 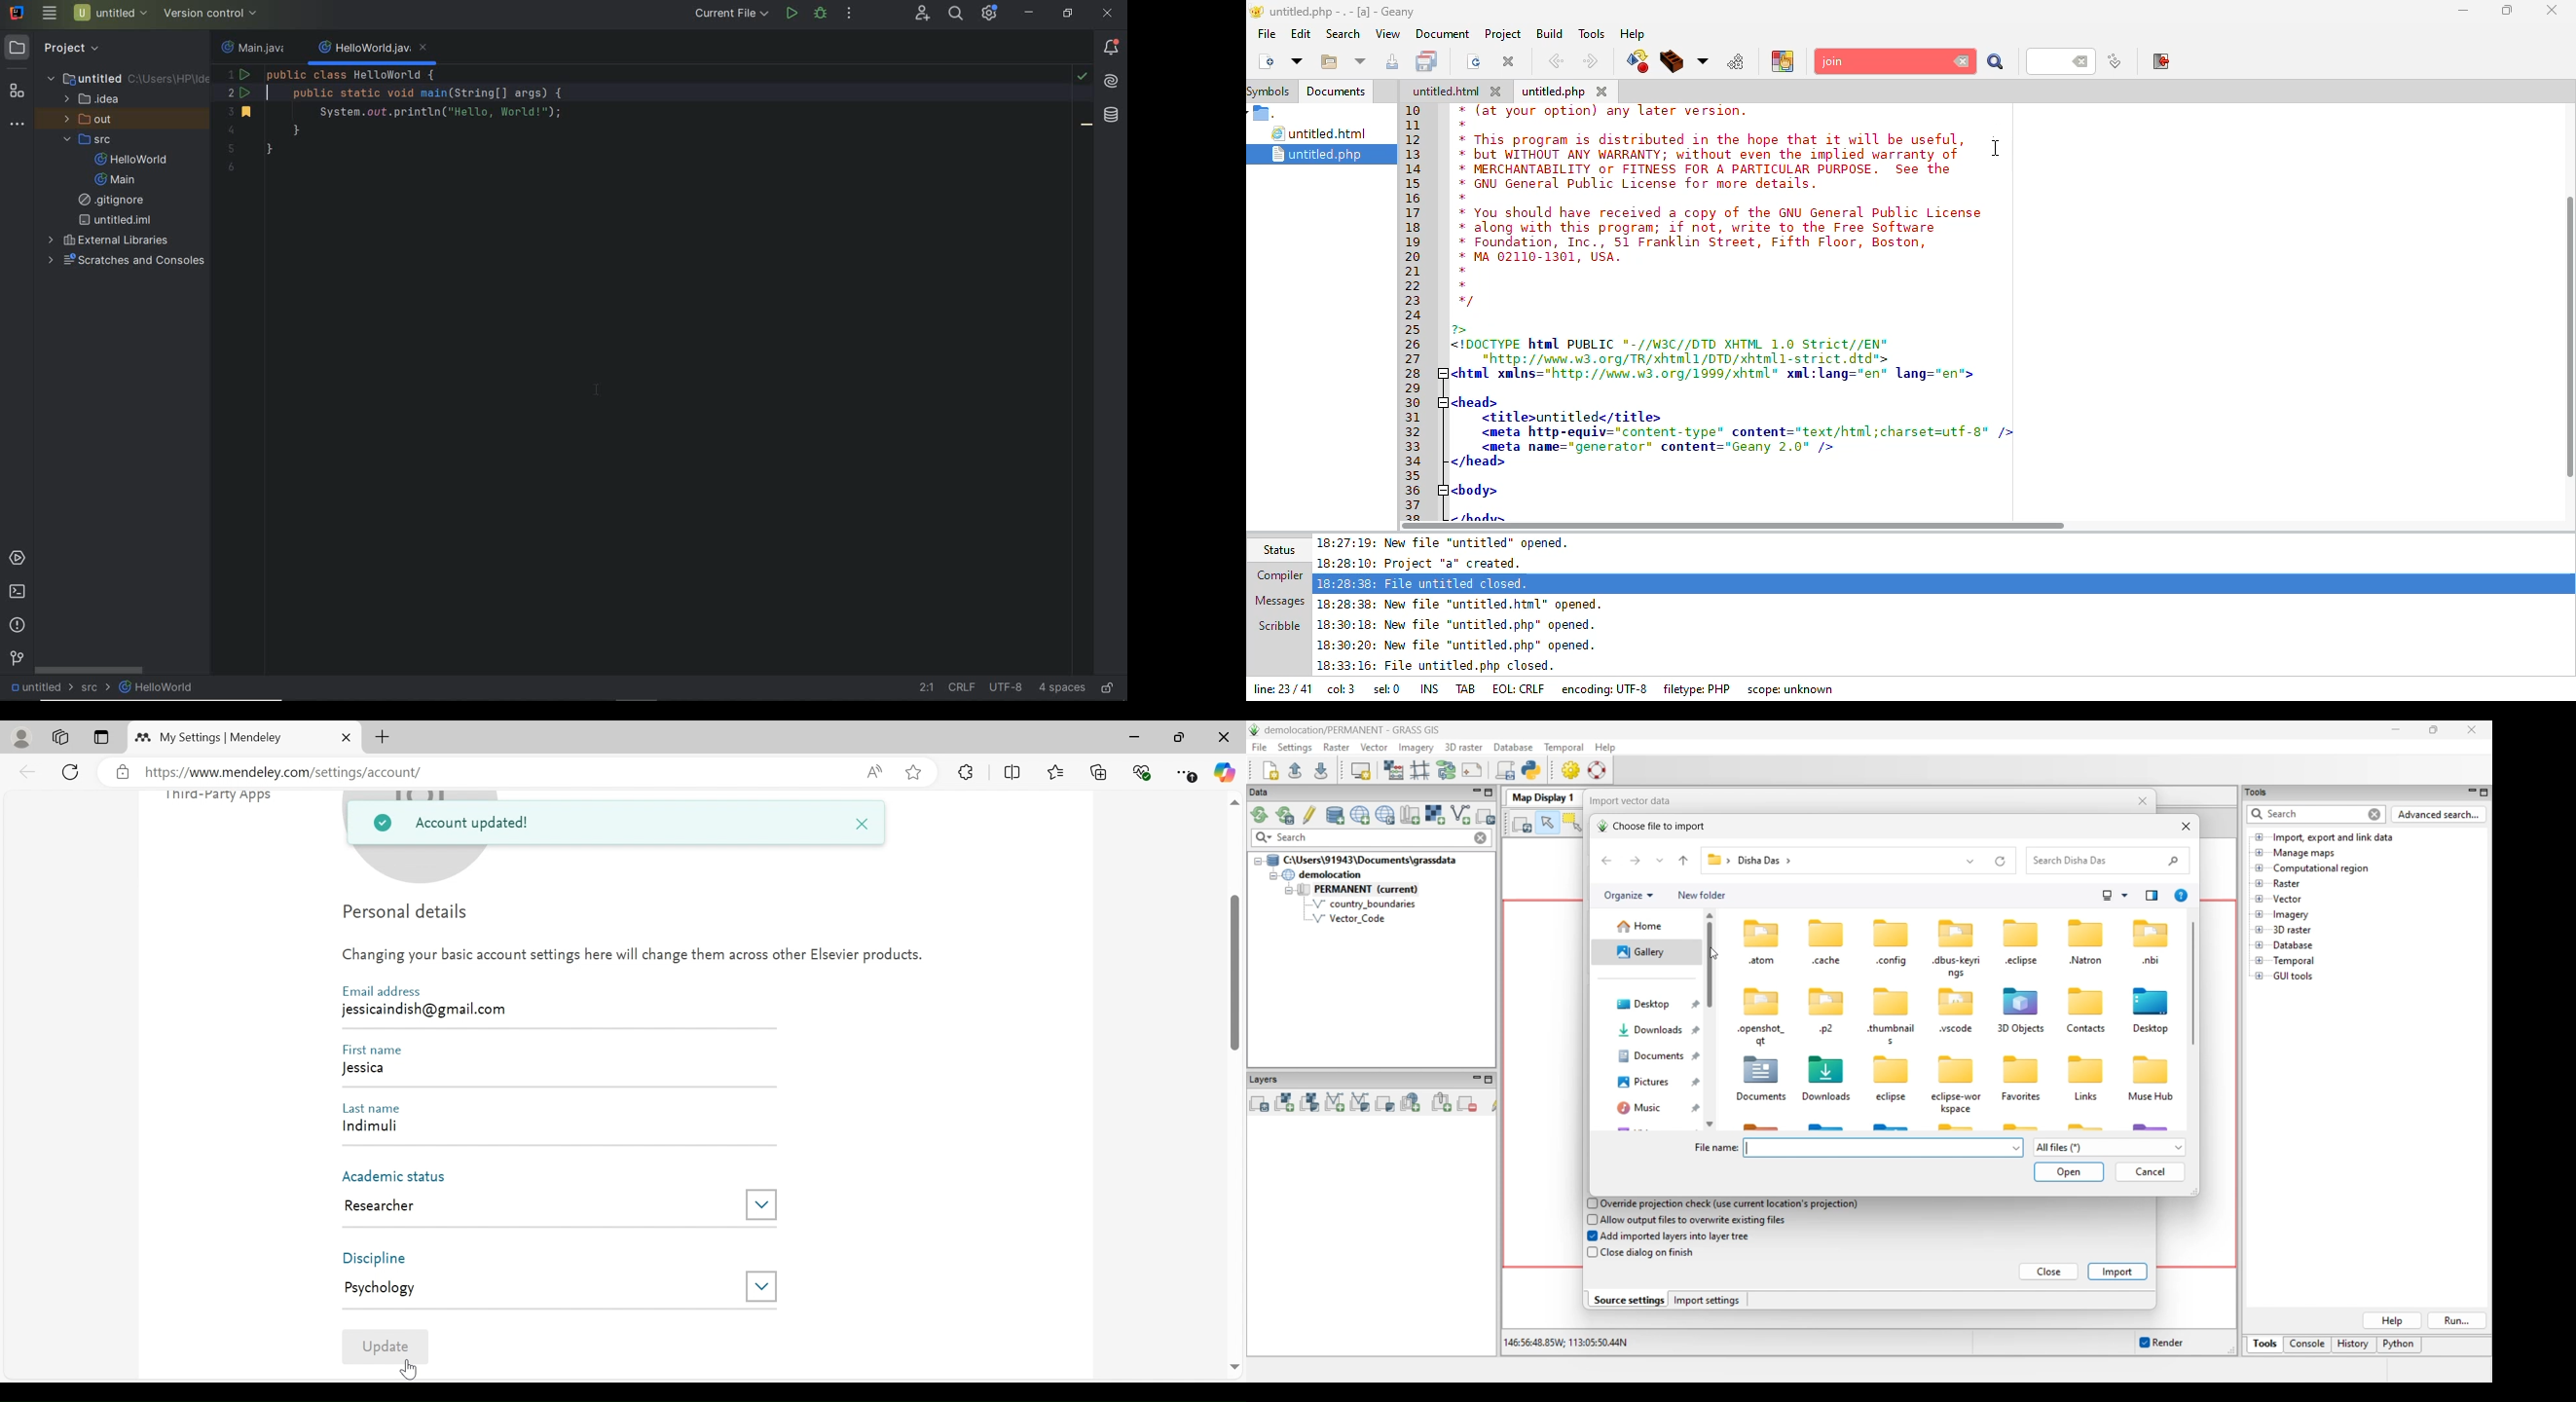 What do you see at coordinates (1996, 63) in the screenshot?
I see `search` at bounding box center [1996, 63].